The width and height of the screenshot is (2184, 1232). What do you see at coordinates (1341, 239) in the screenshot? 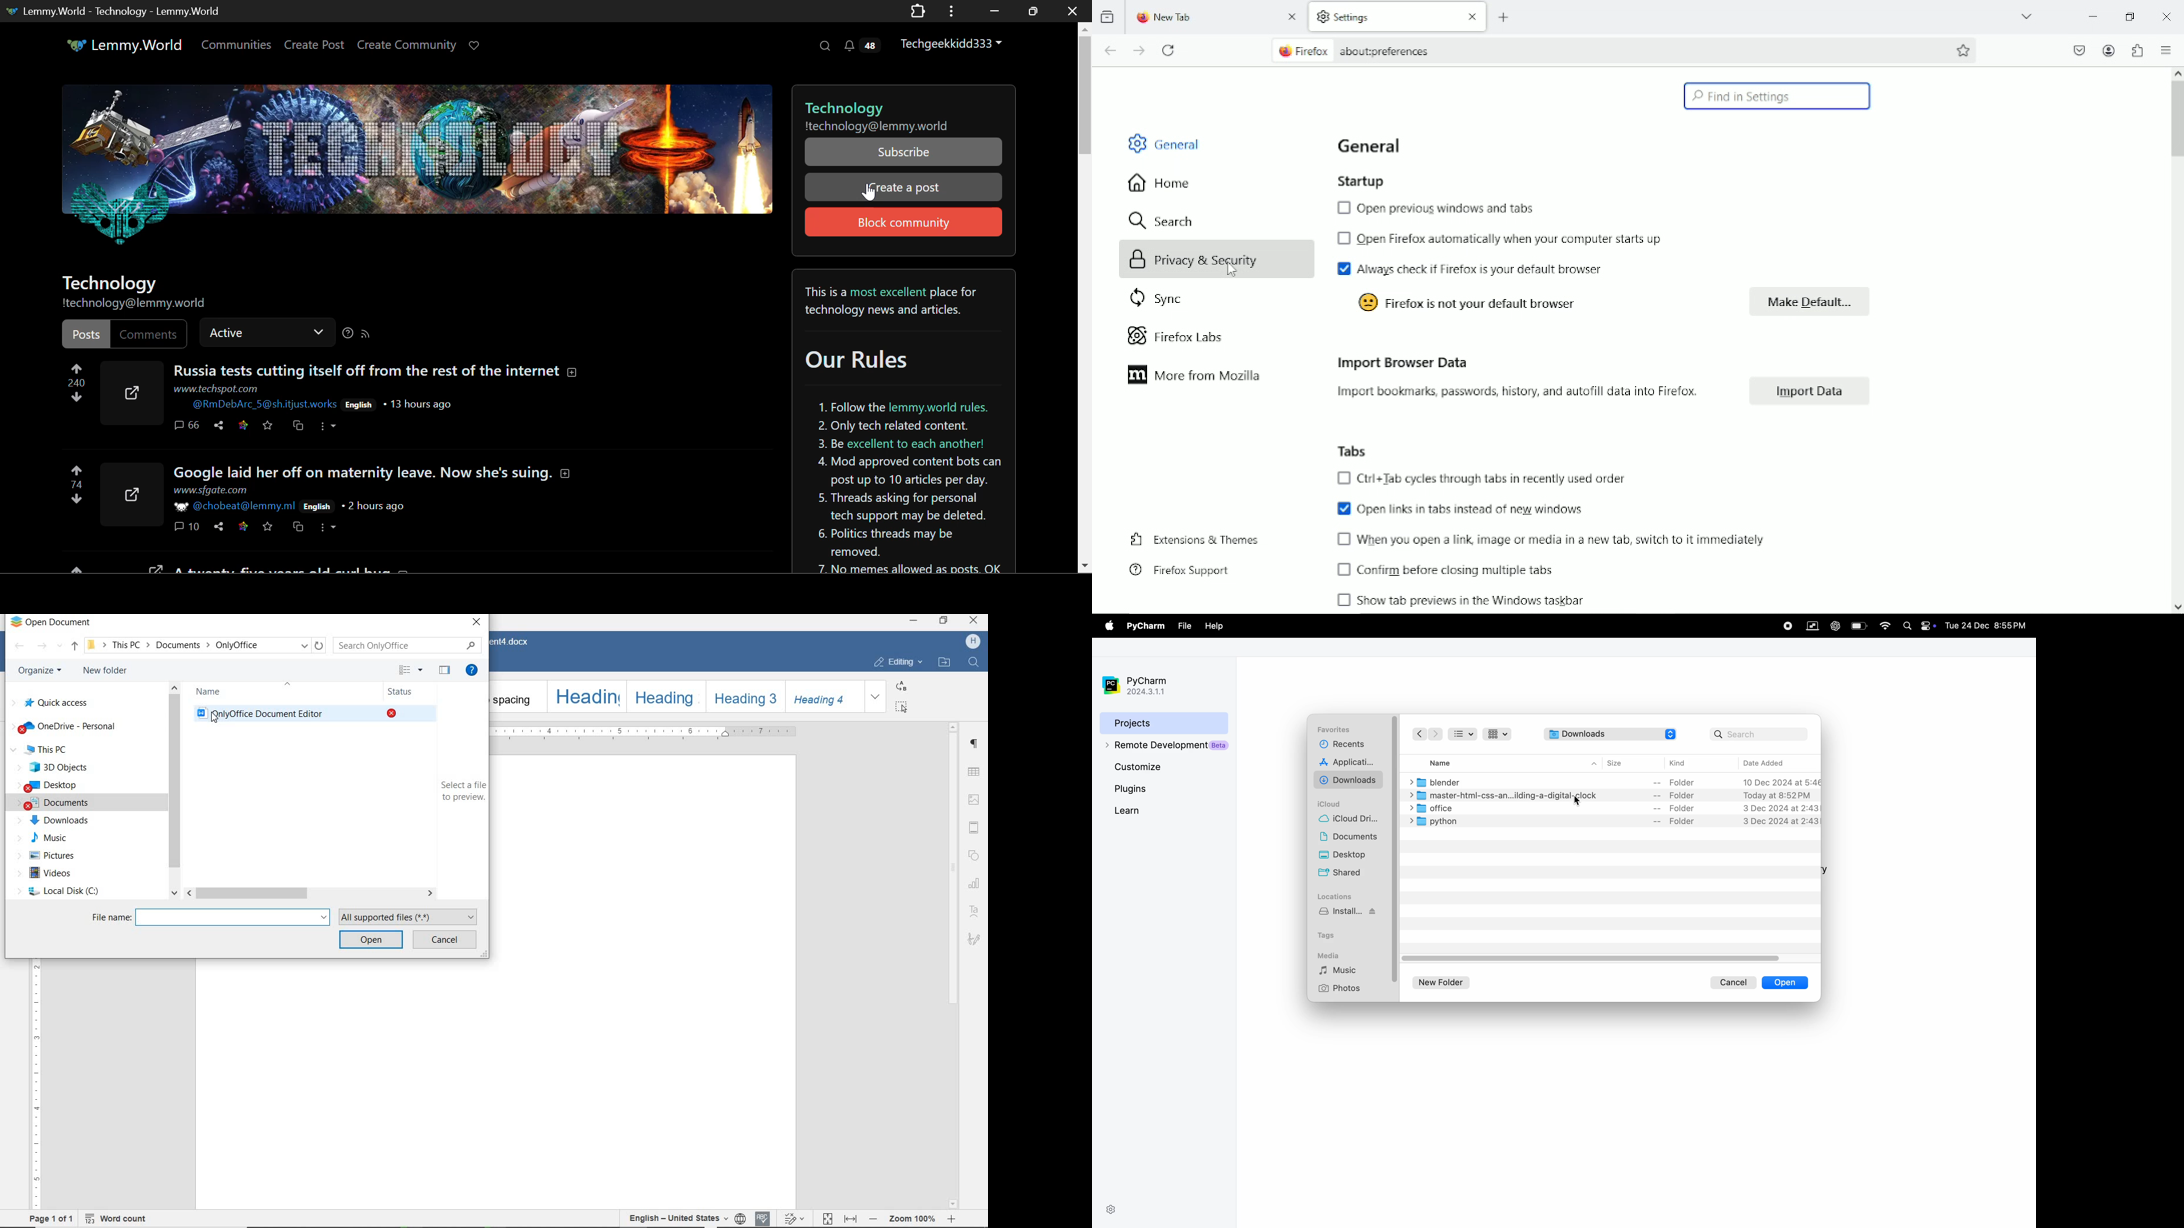
I see `checkbox` at bounding box center [1341, 239].